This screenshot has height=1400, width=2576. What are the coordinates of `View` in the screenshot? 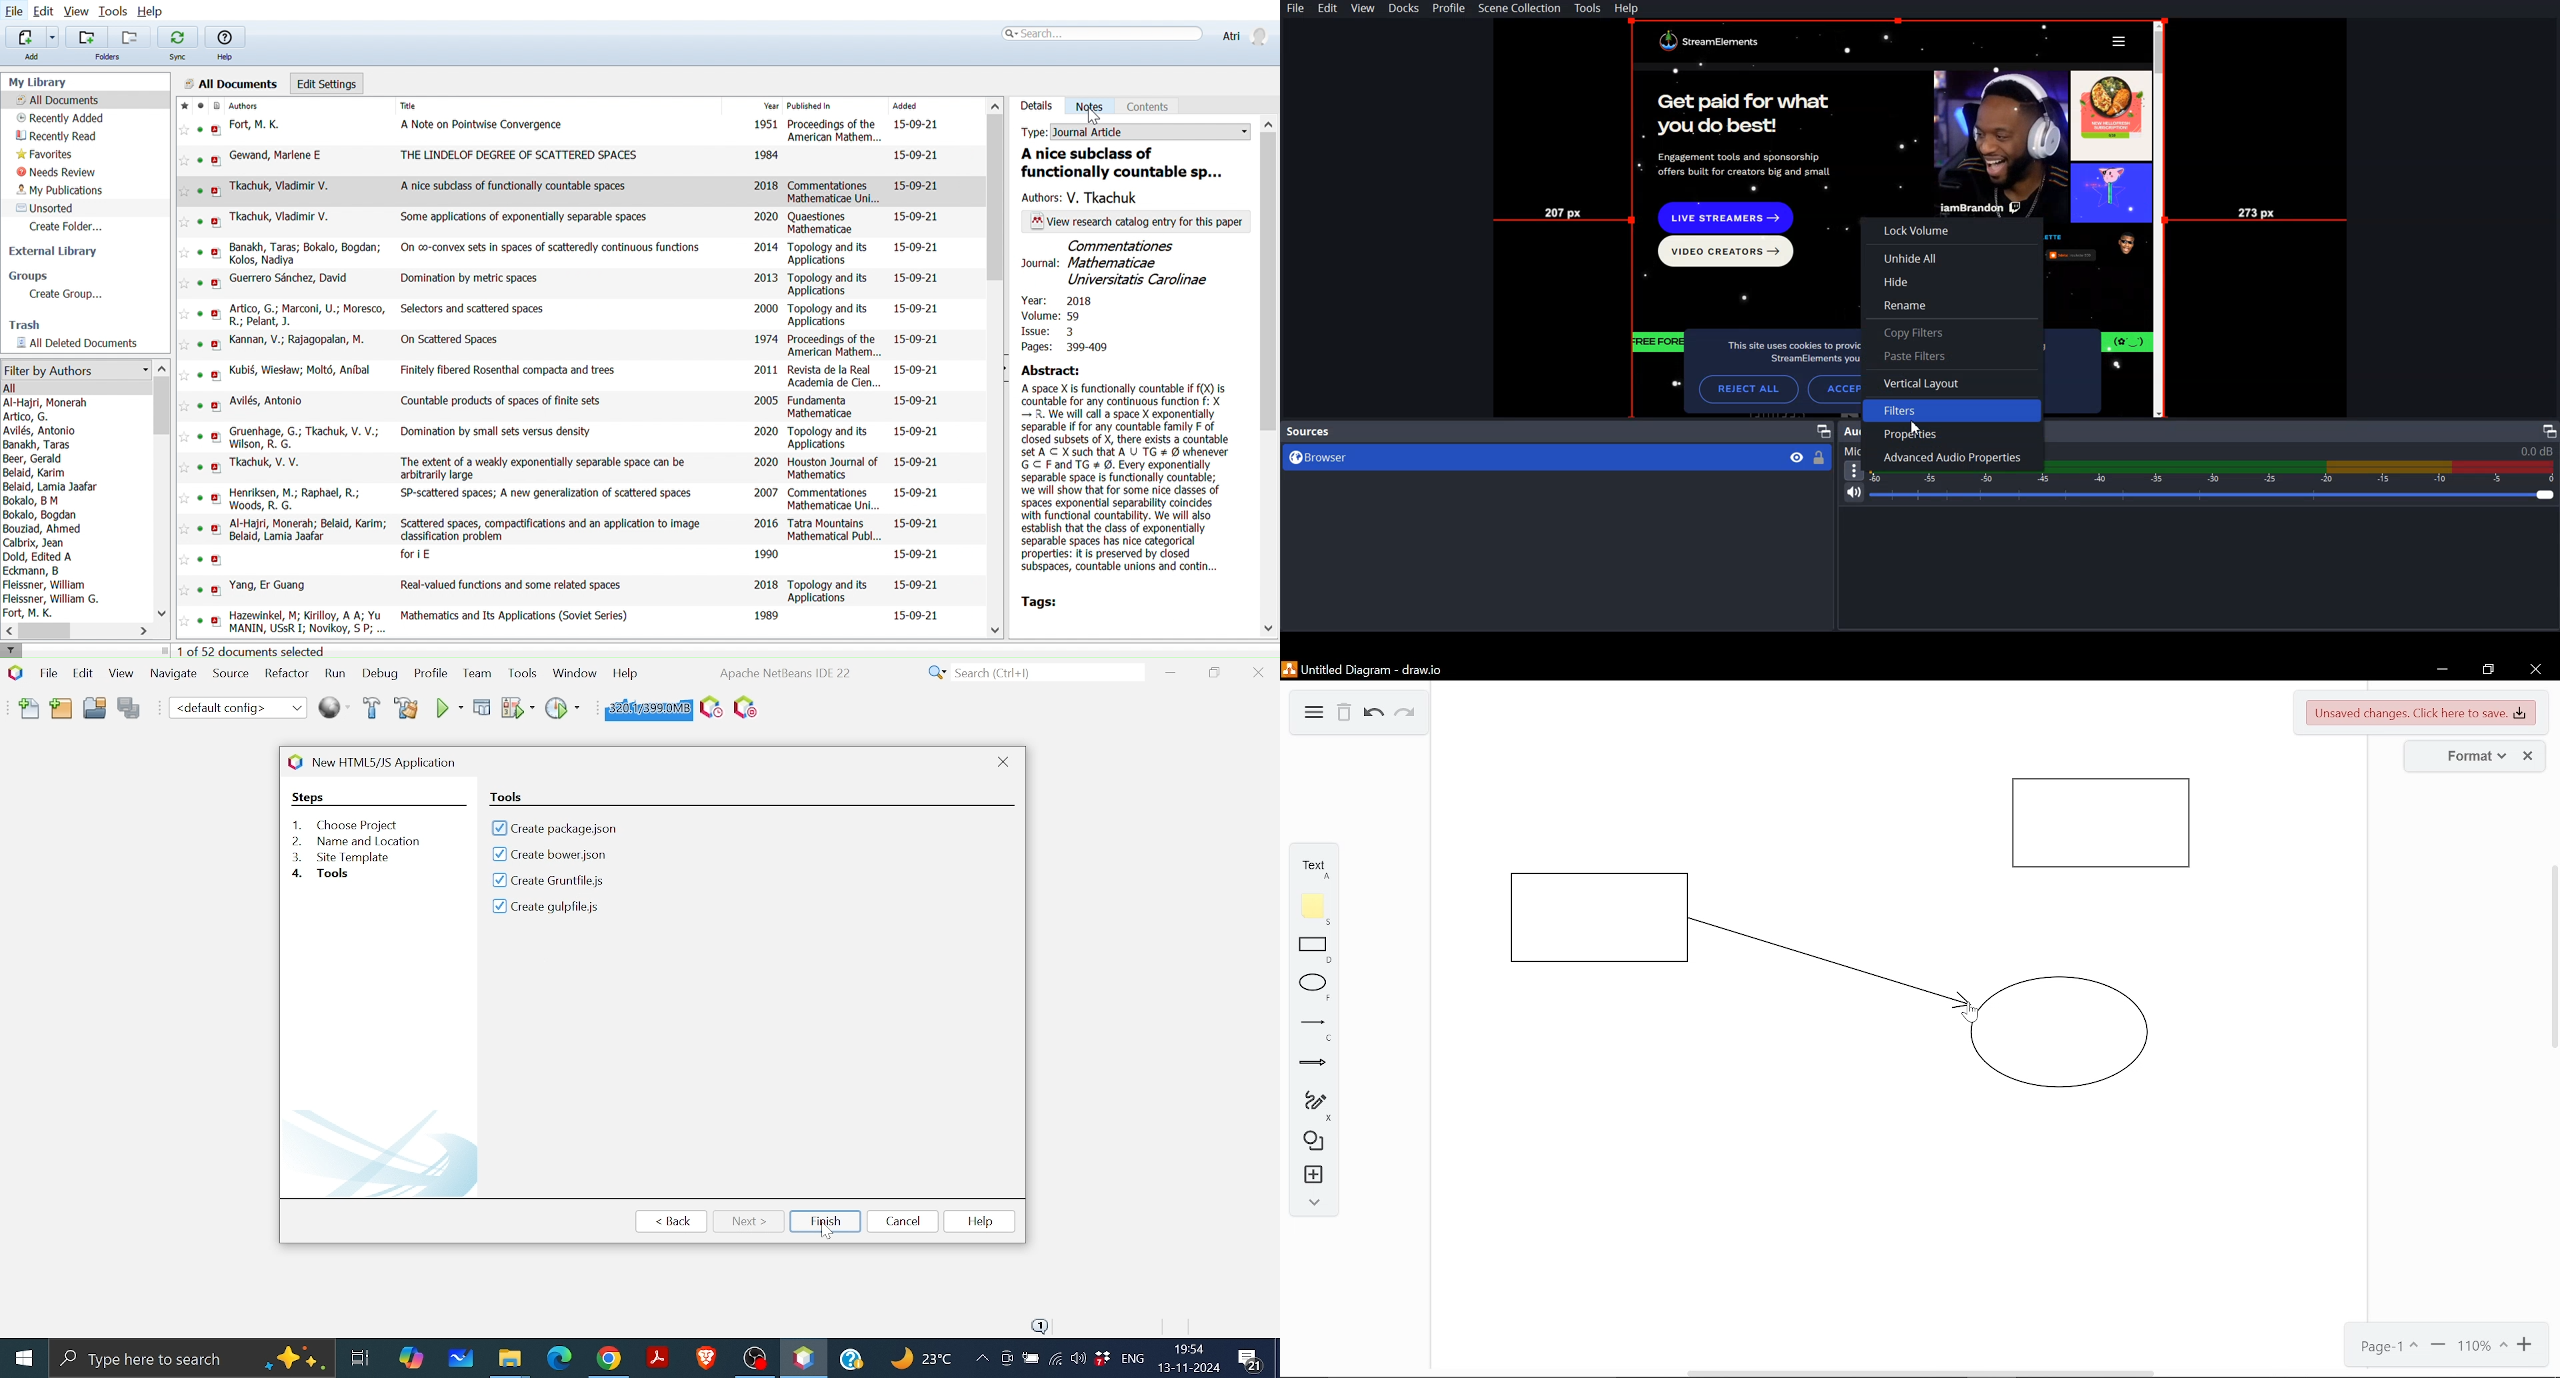 It's located at (78, 12).